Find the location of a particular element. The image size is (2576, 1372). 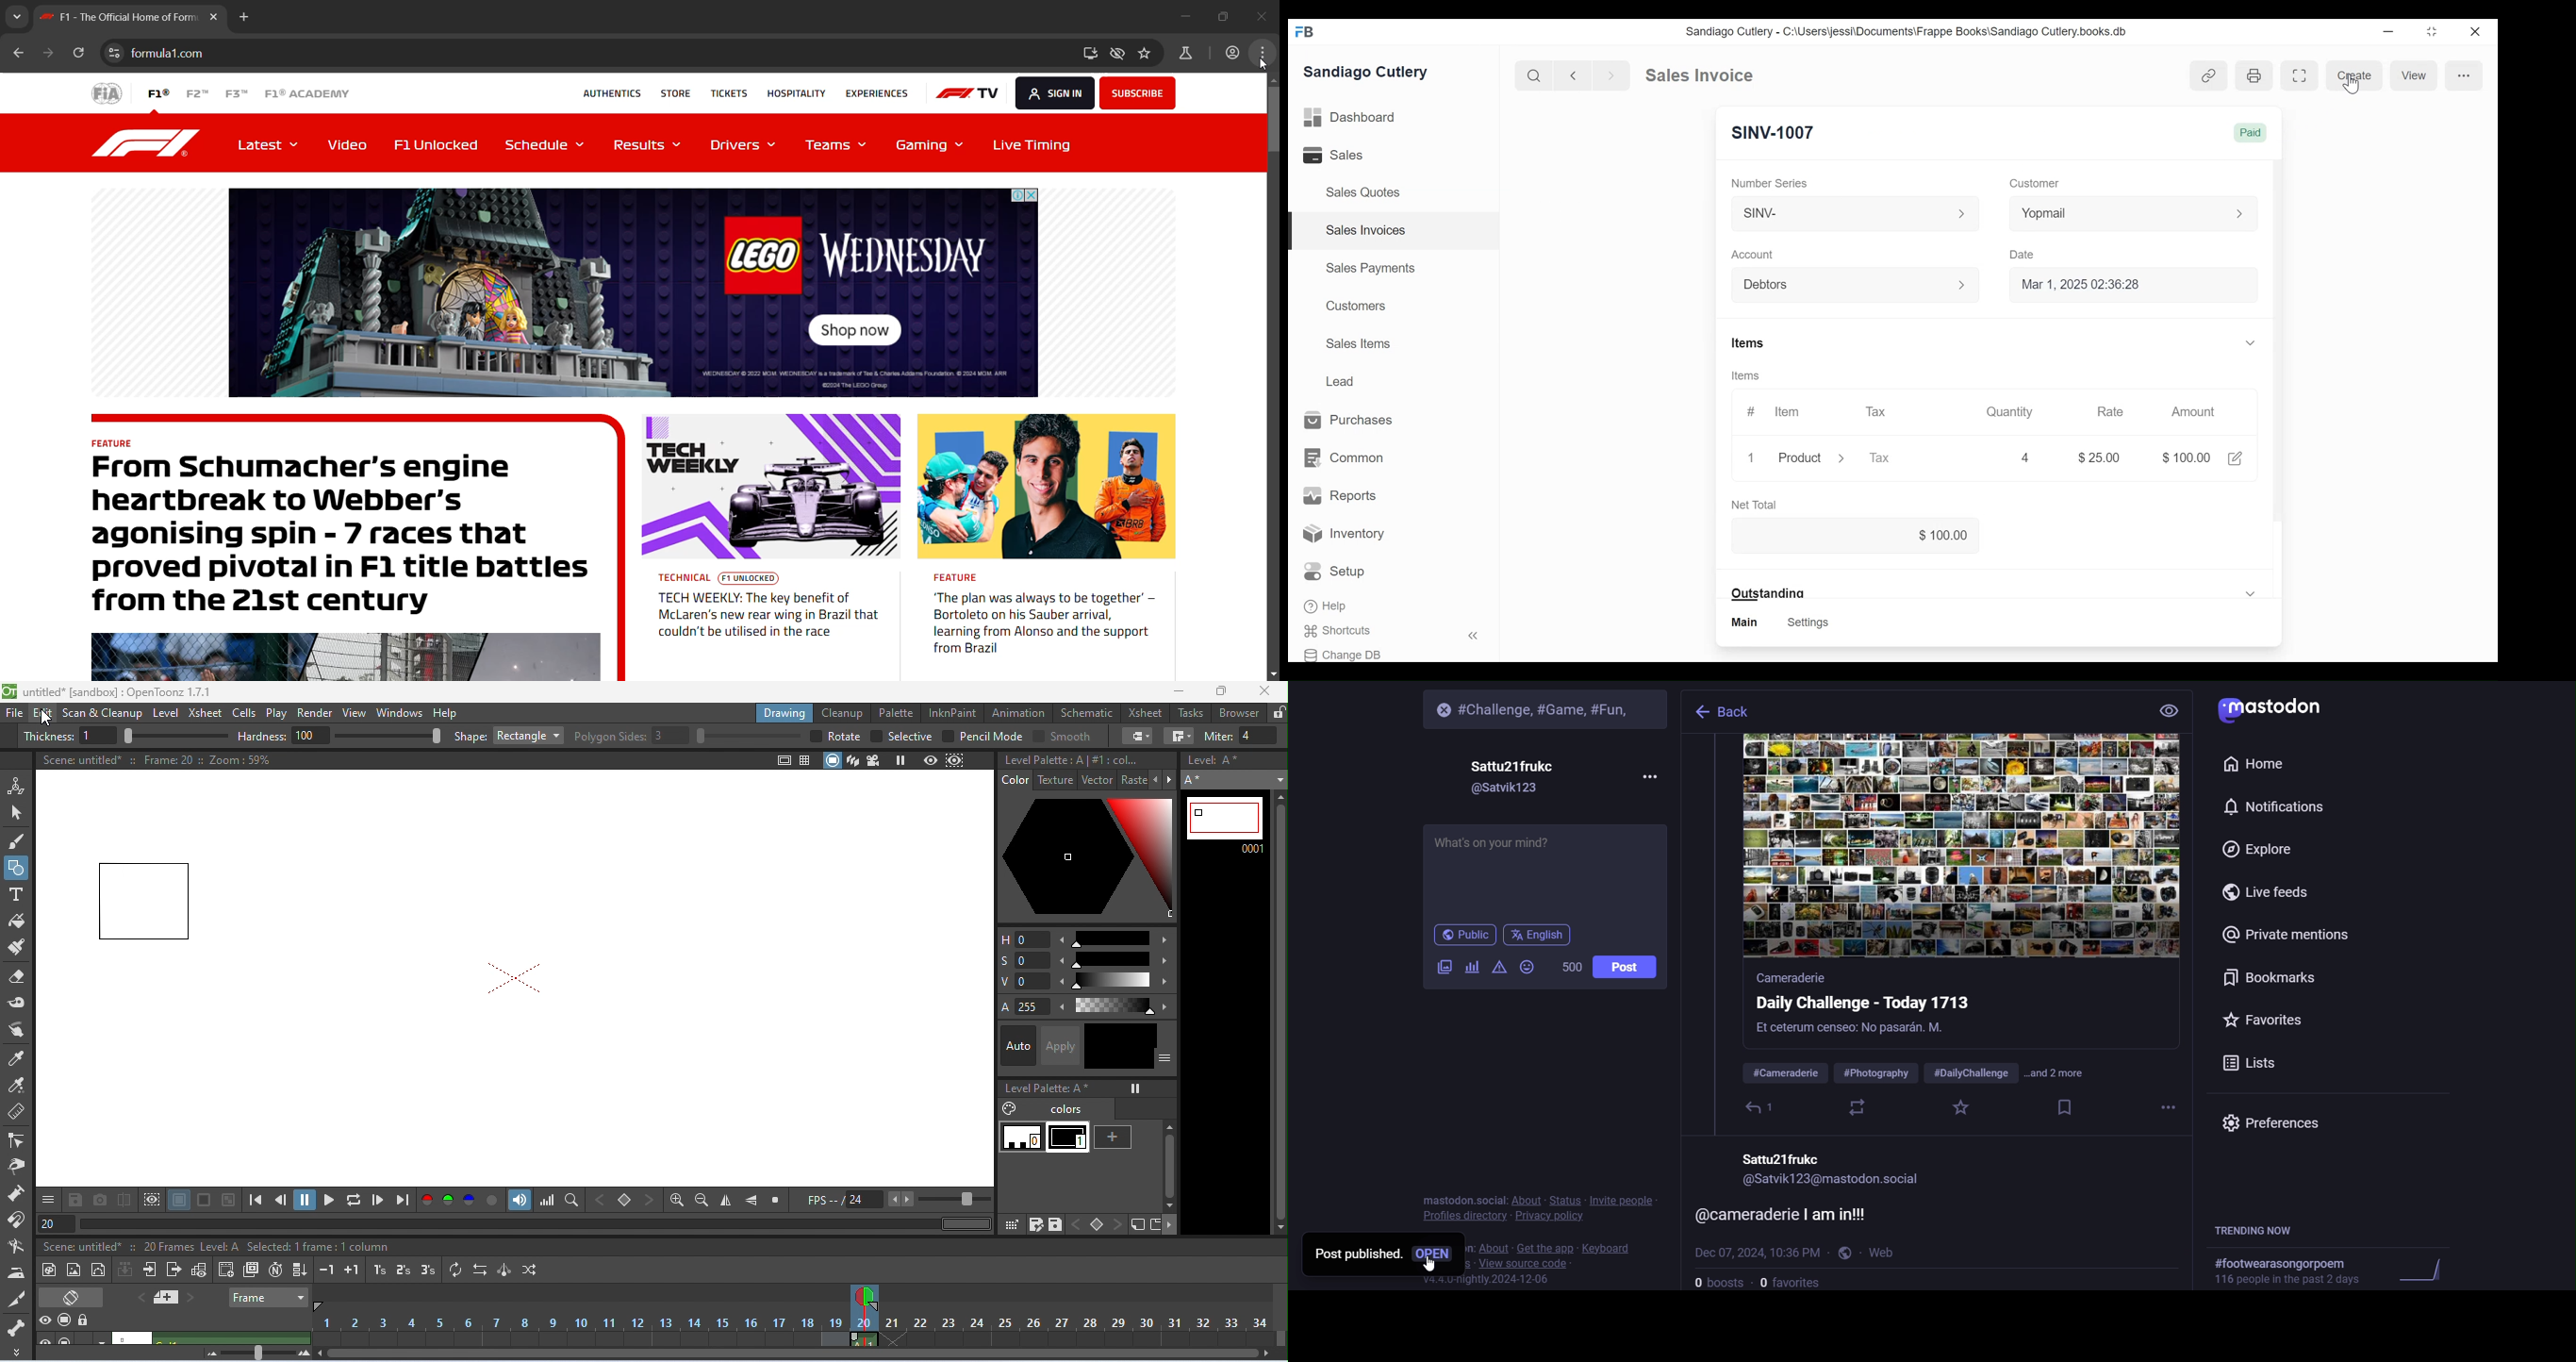

toggle visibility is located at coordinates (45, 1338).